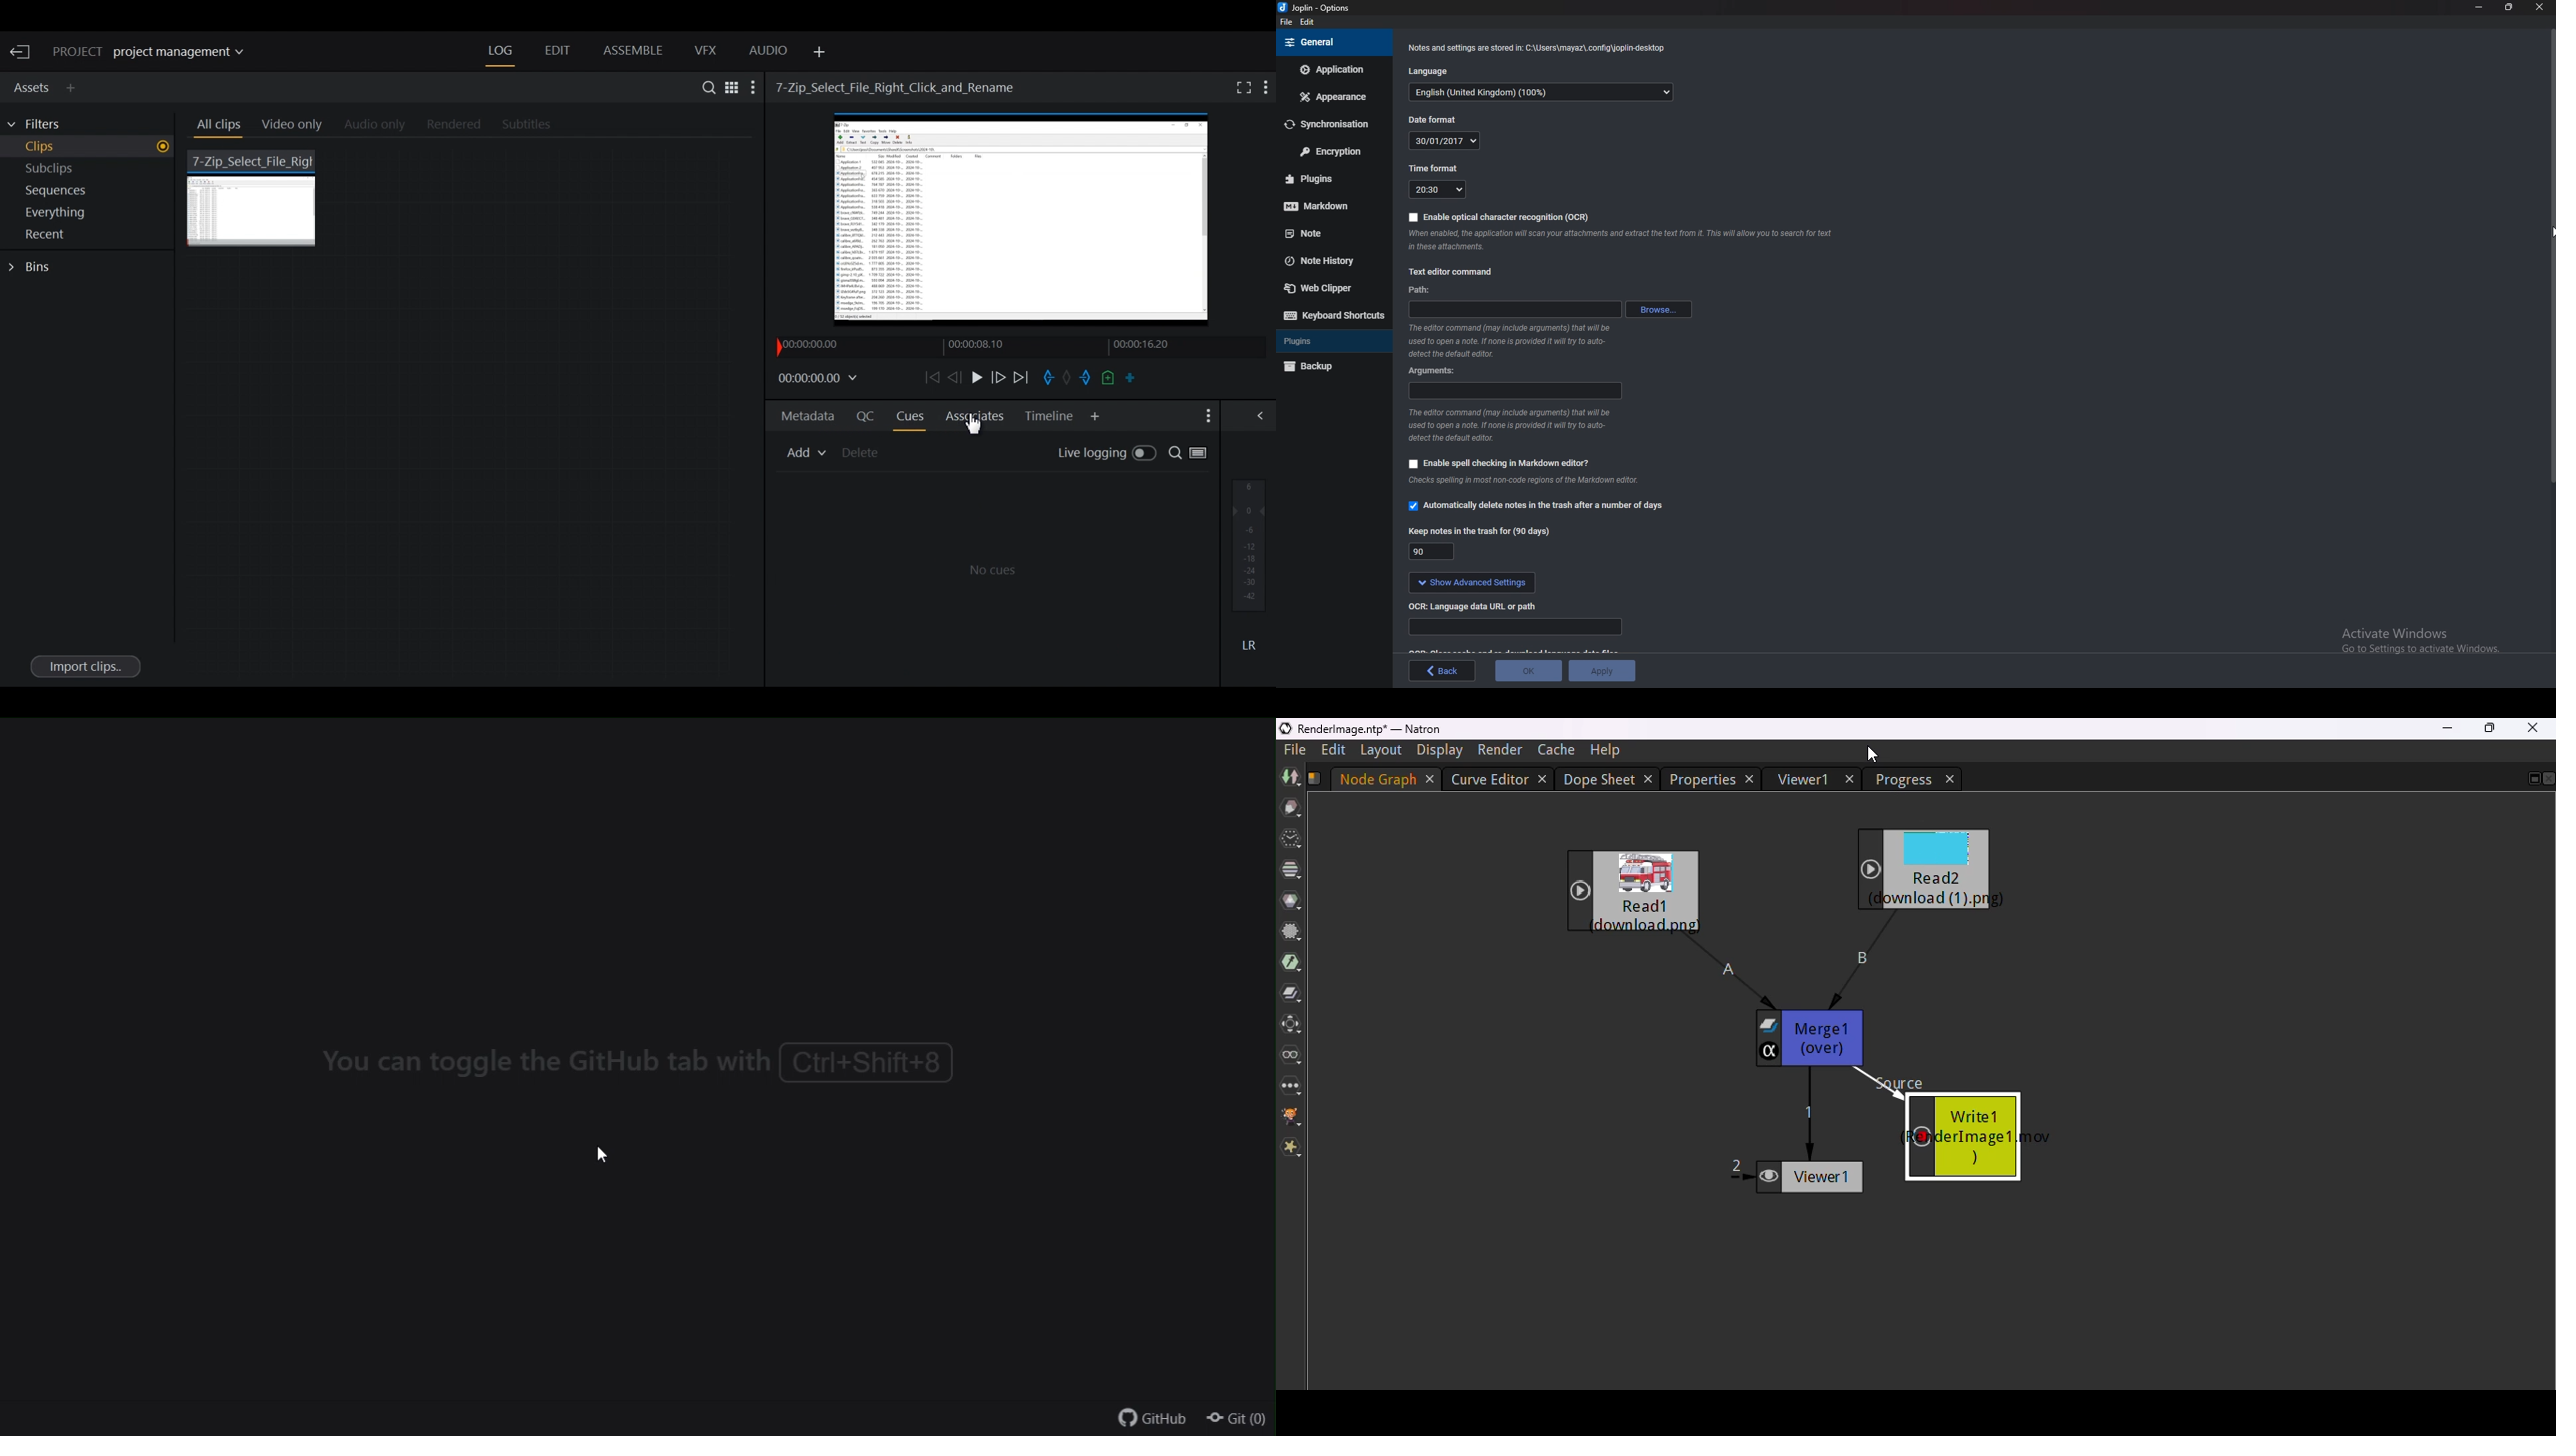 The width and height of the screenshot is (2576, 1456). What do you see at coordinates (1499, 217) in the screenshot?
I see `Enable O C r` at bounding box center [1499, 217].